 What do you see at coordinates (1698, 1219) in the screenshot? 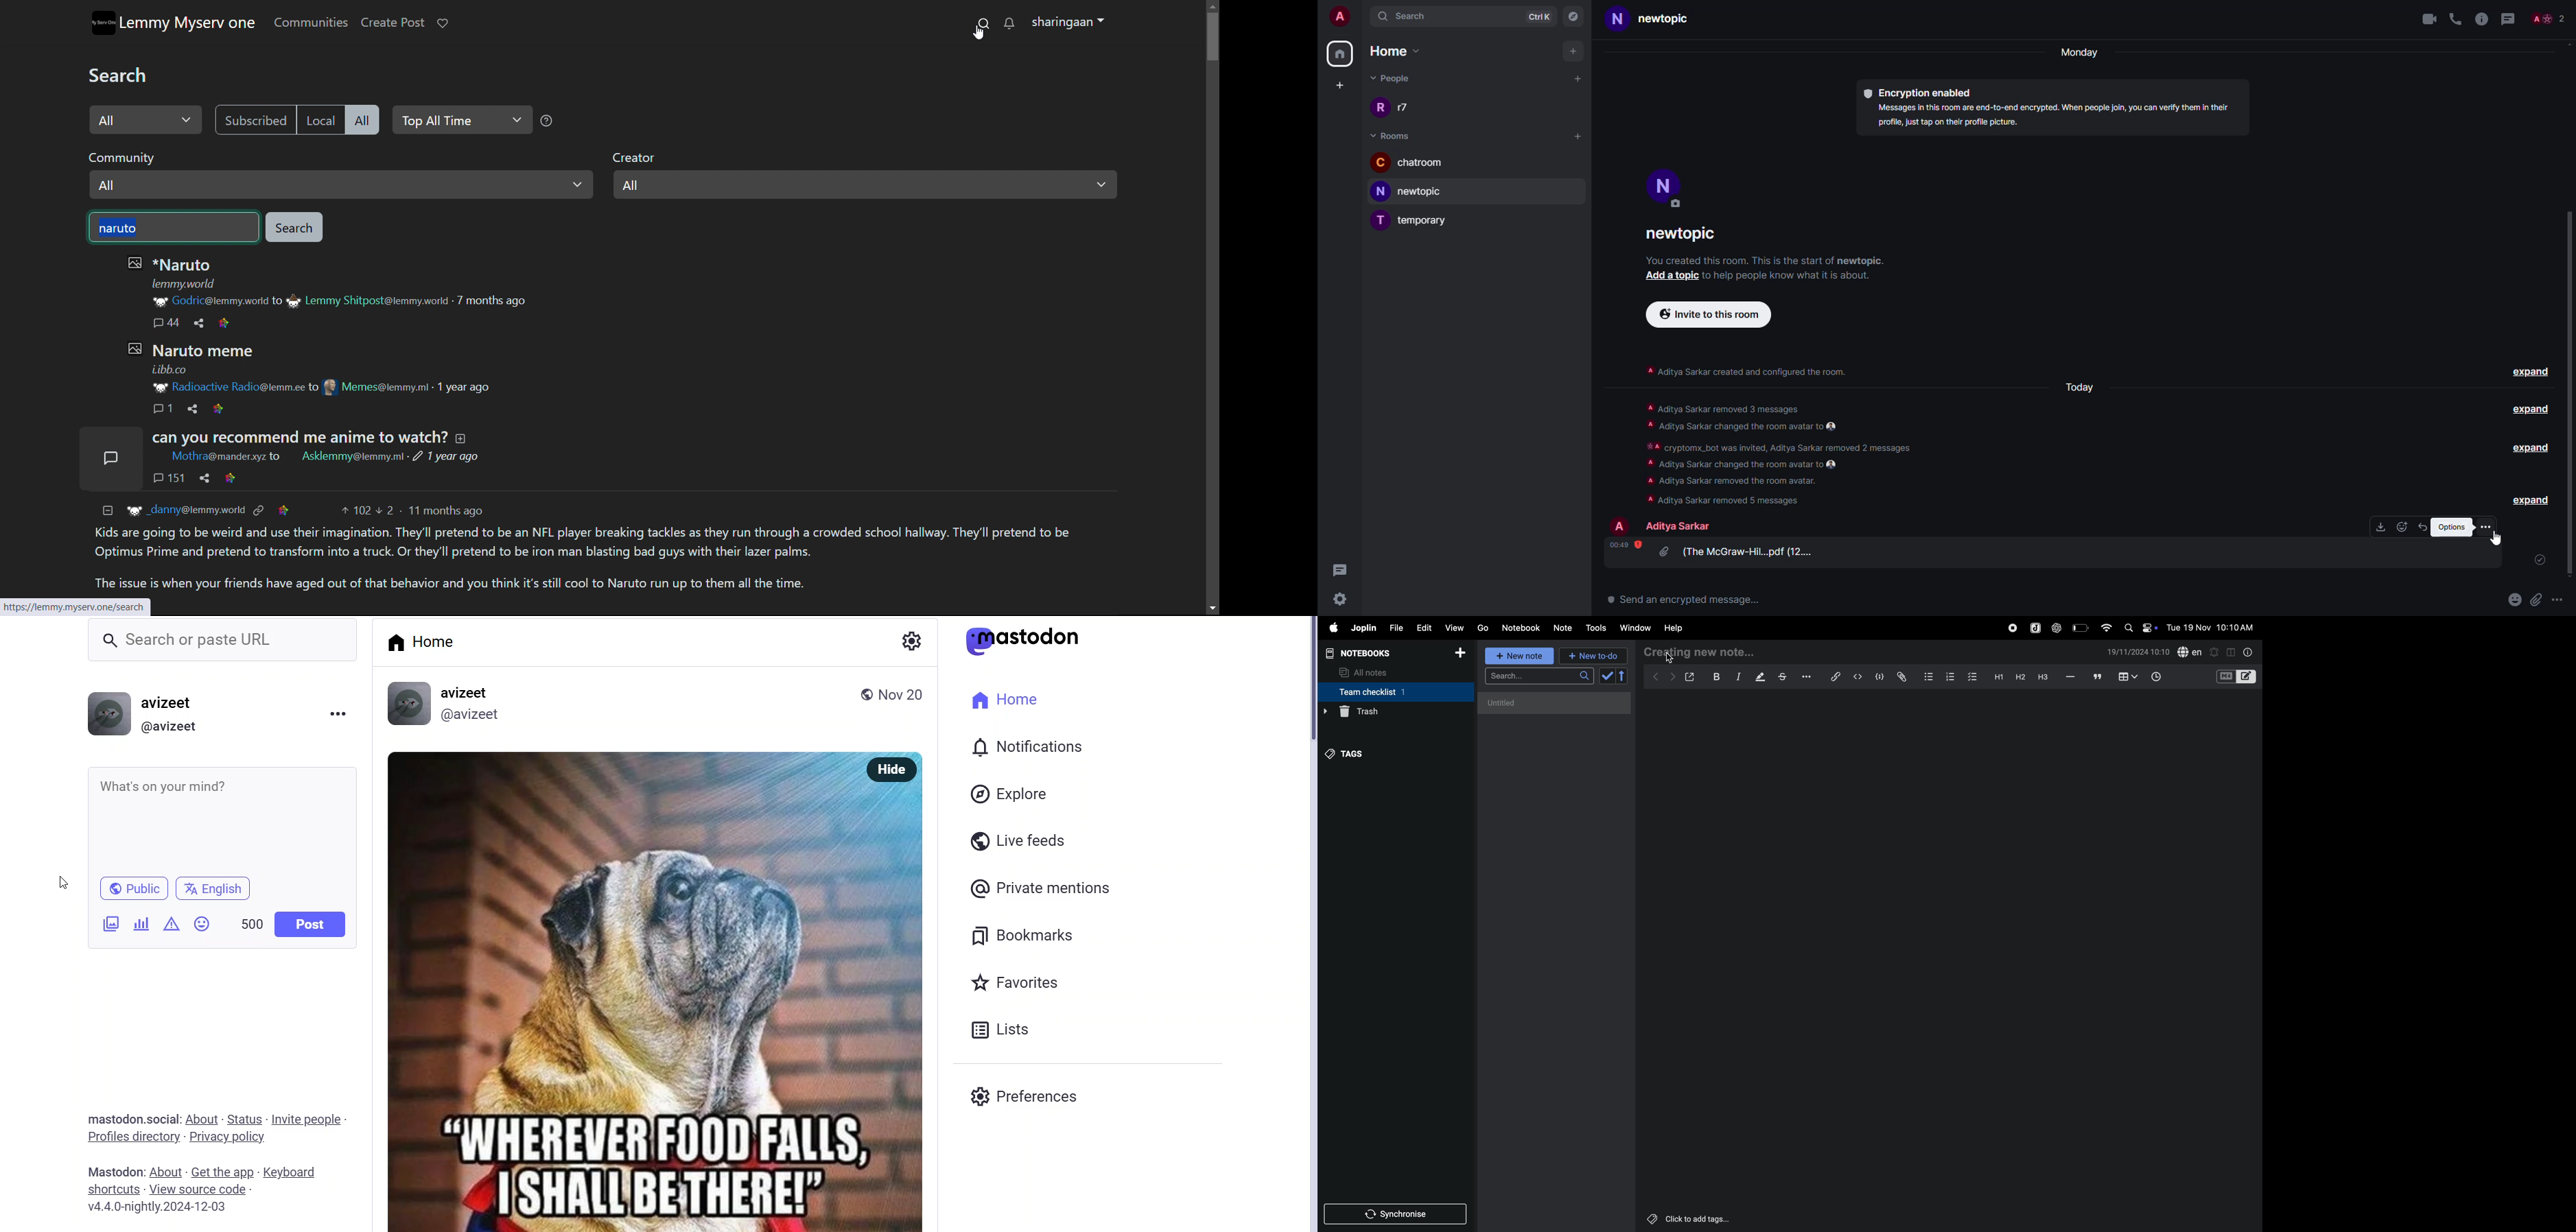
I see `Click to add tags` at bounding box center [1698, 1219].